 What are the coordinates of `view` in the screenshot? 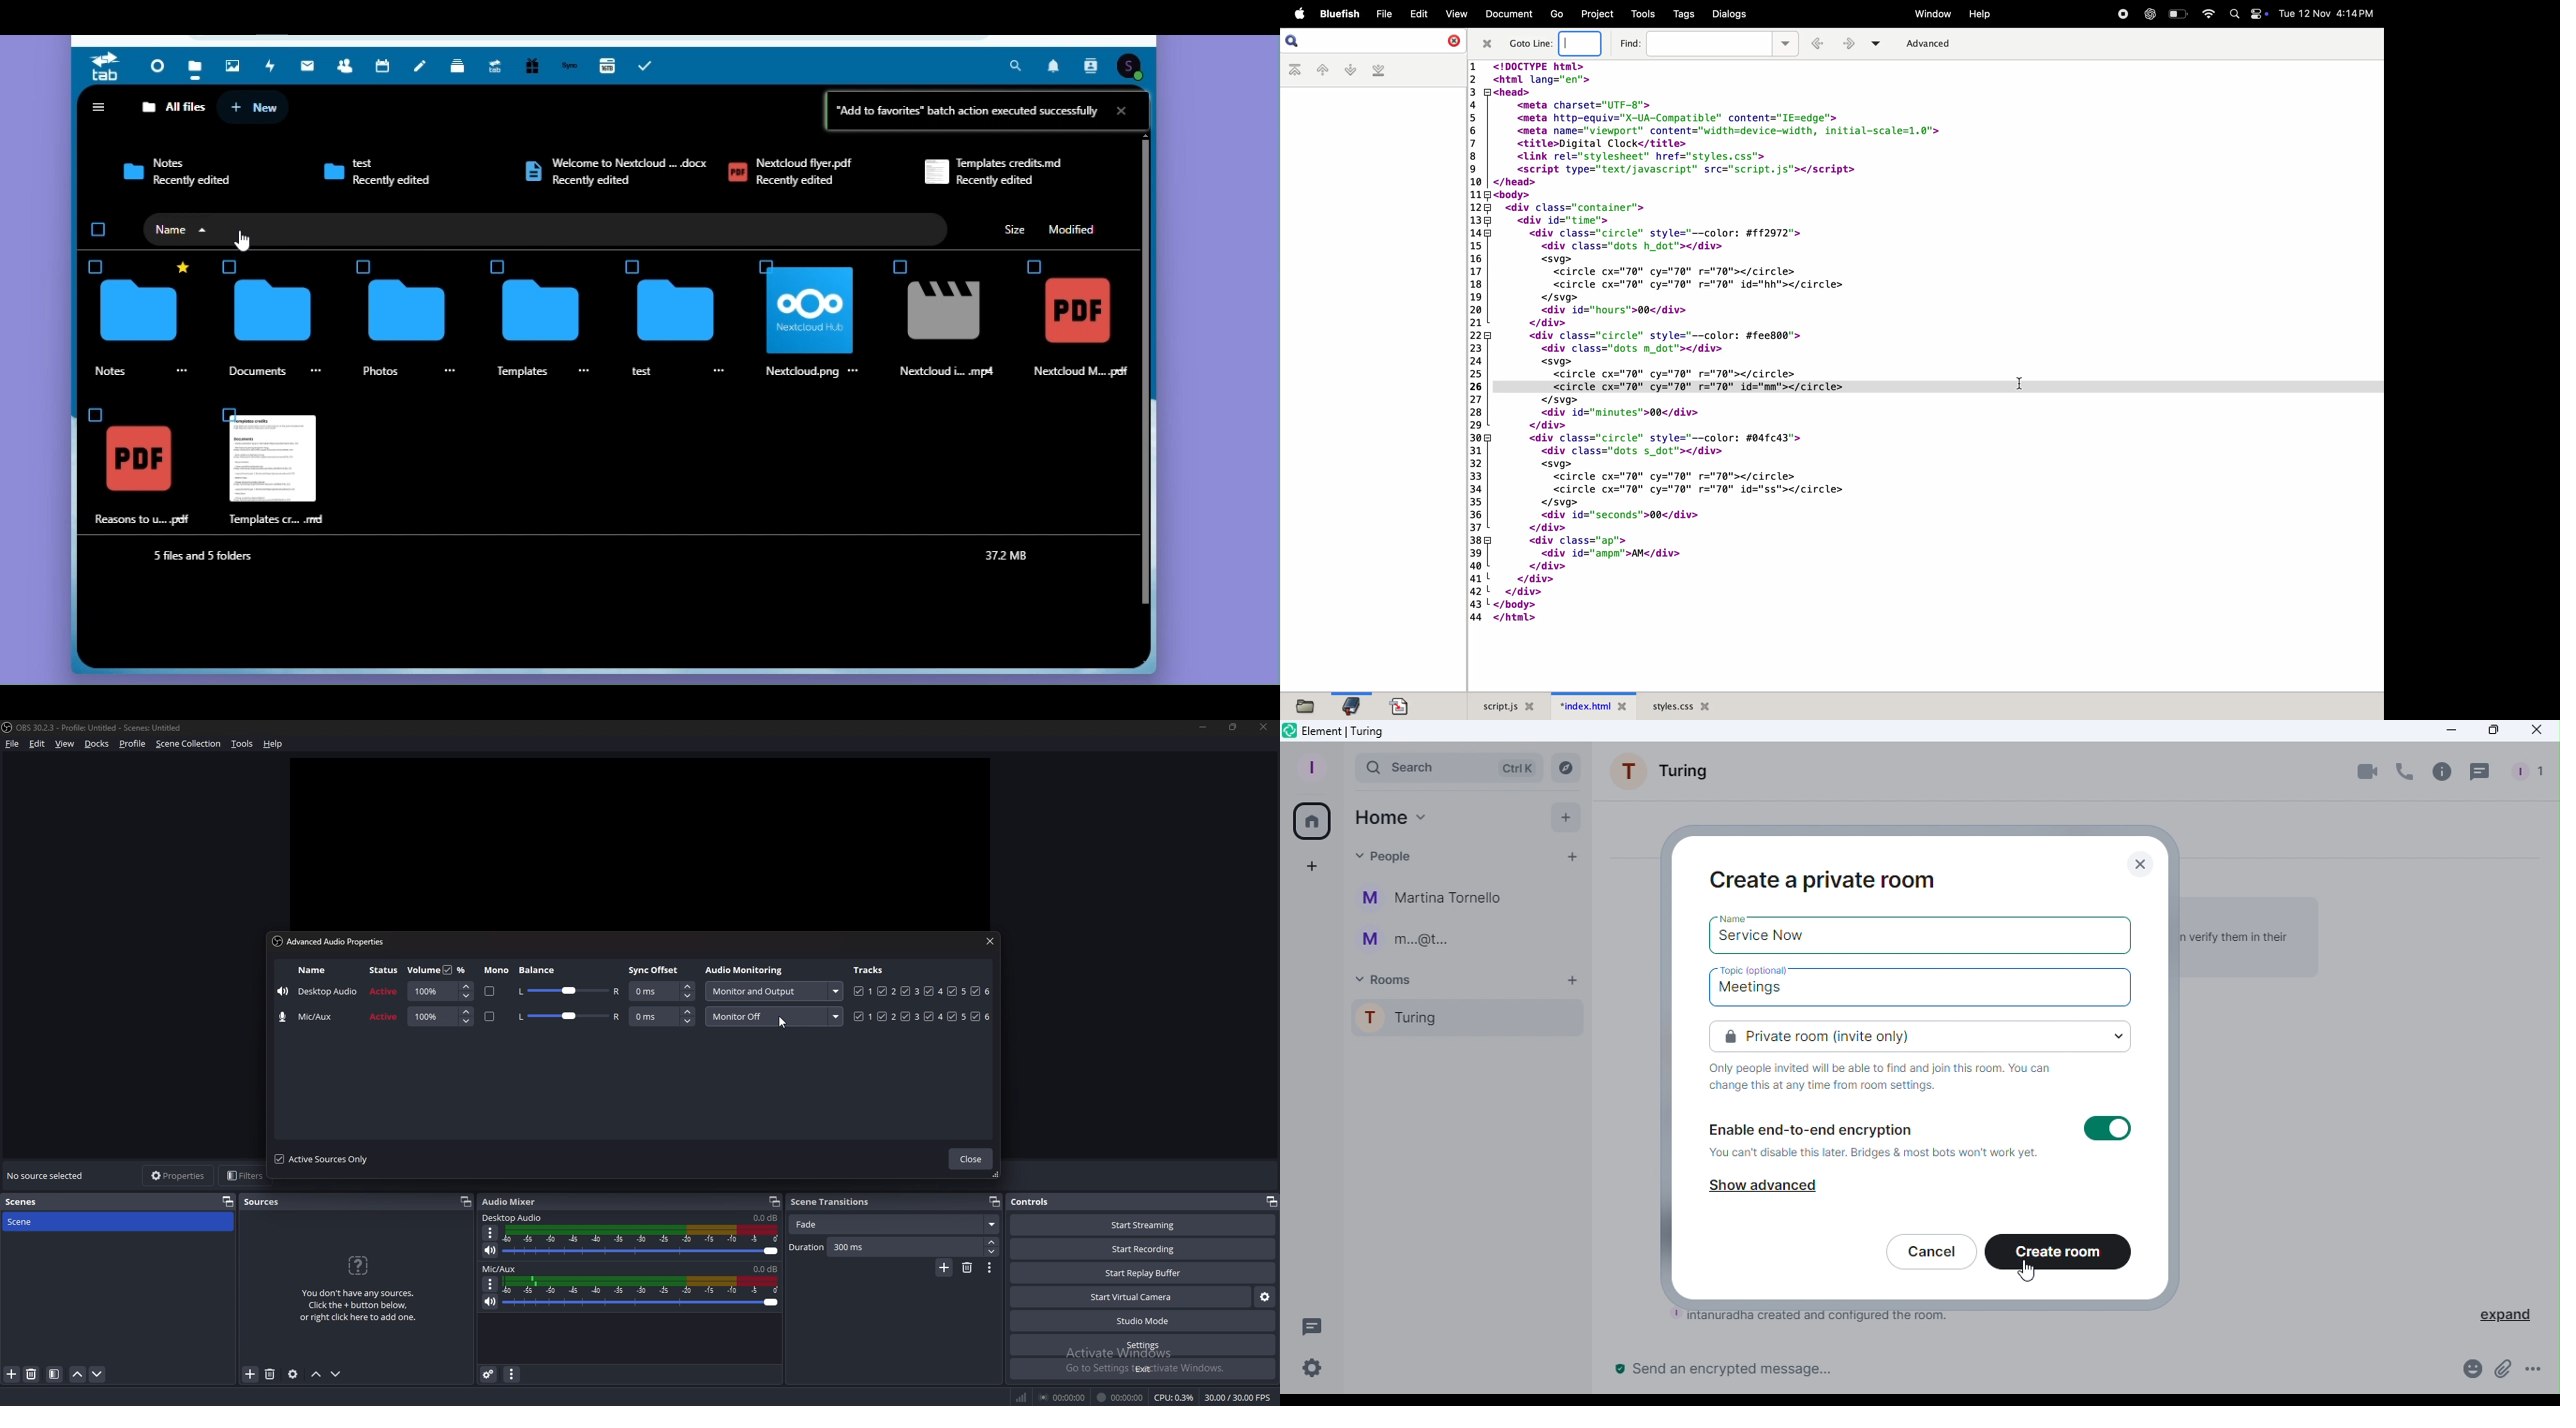 It's located at (66, 743).